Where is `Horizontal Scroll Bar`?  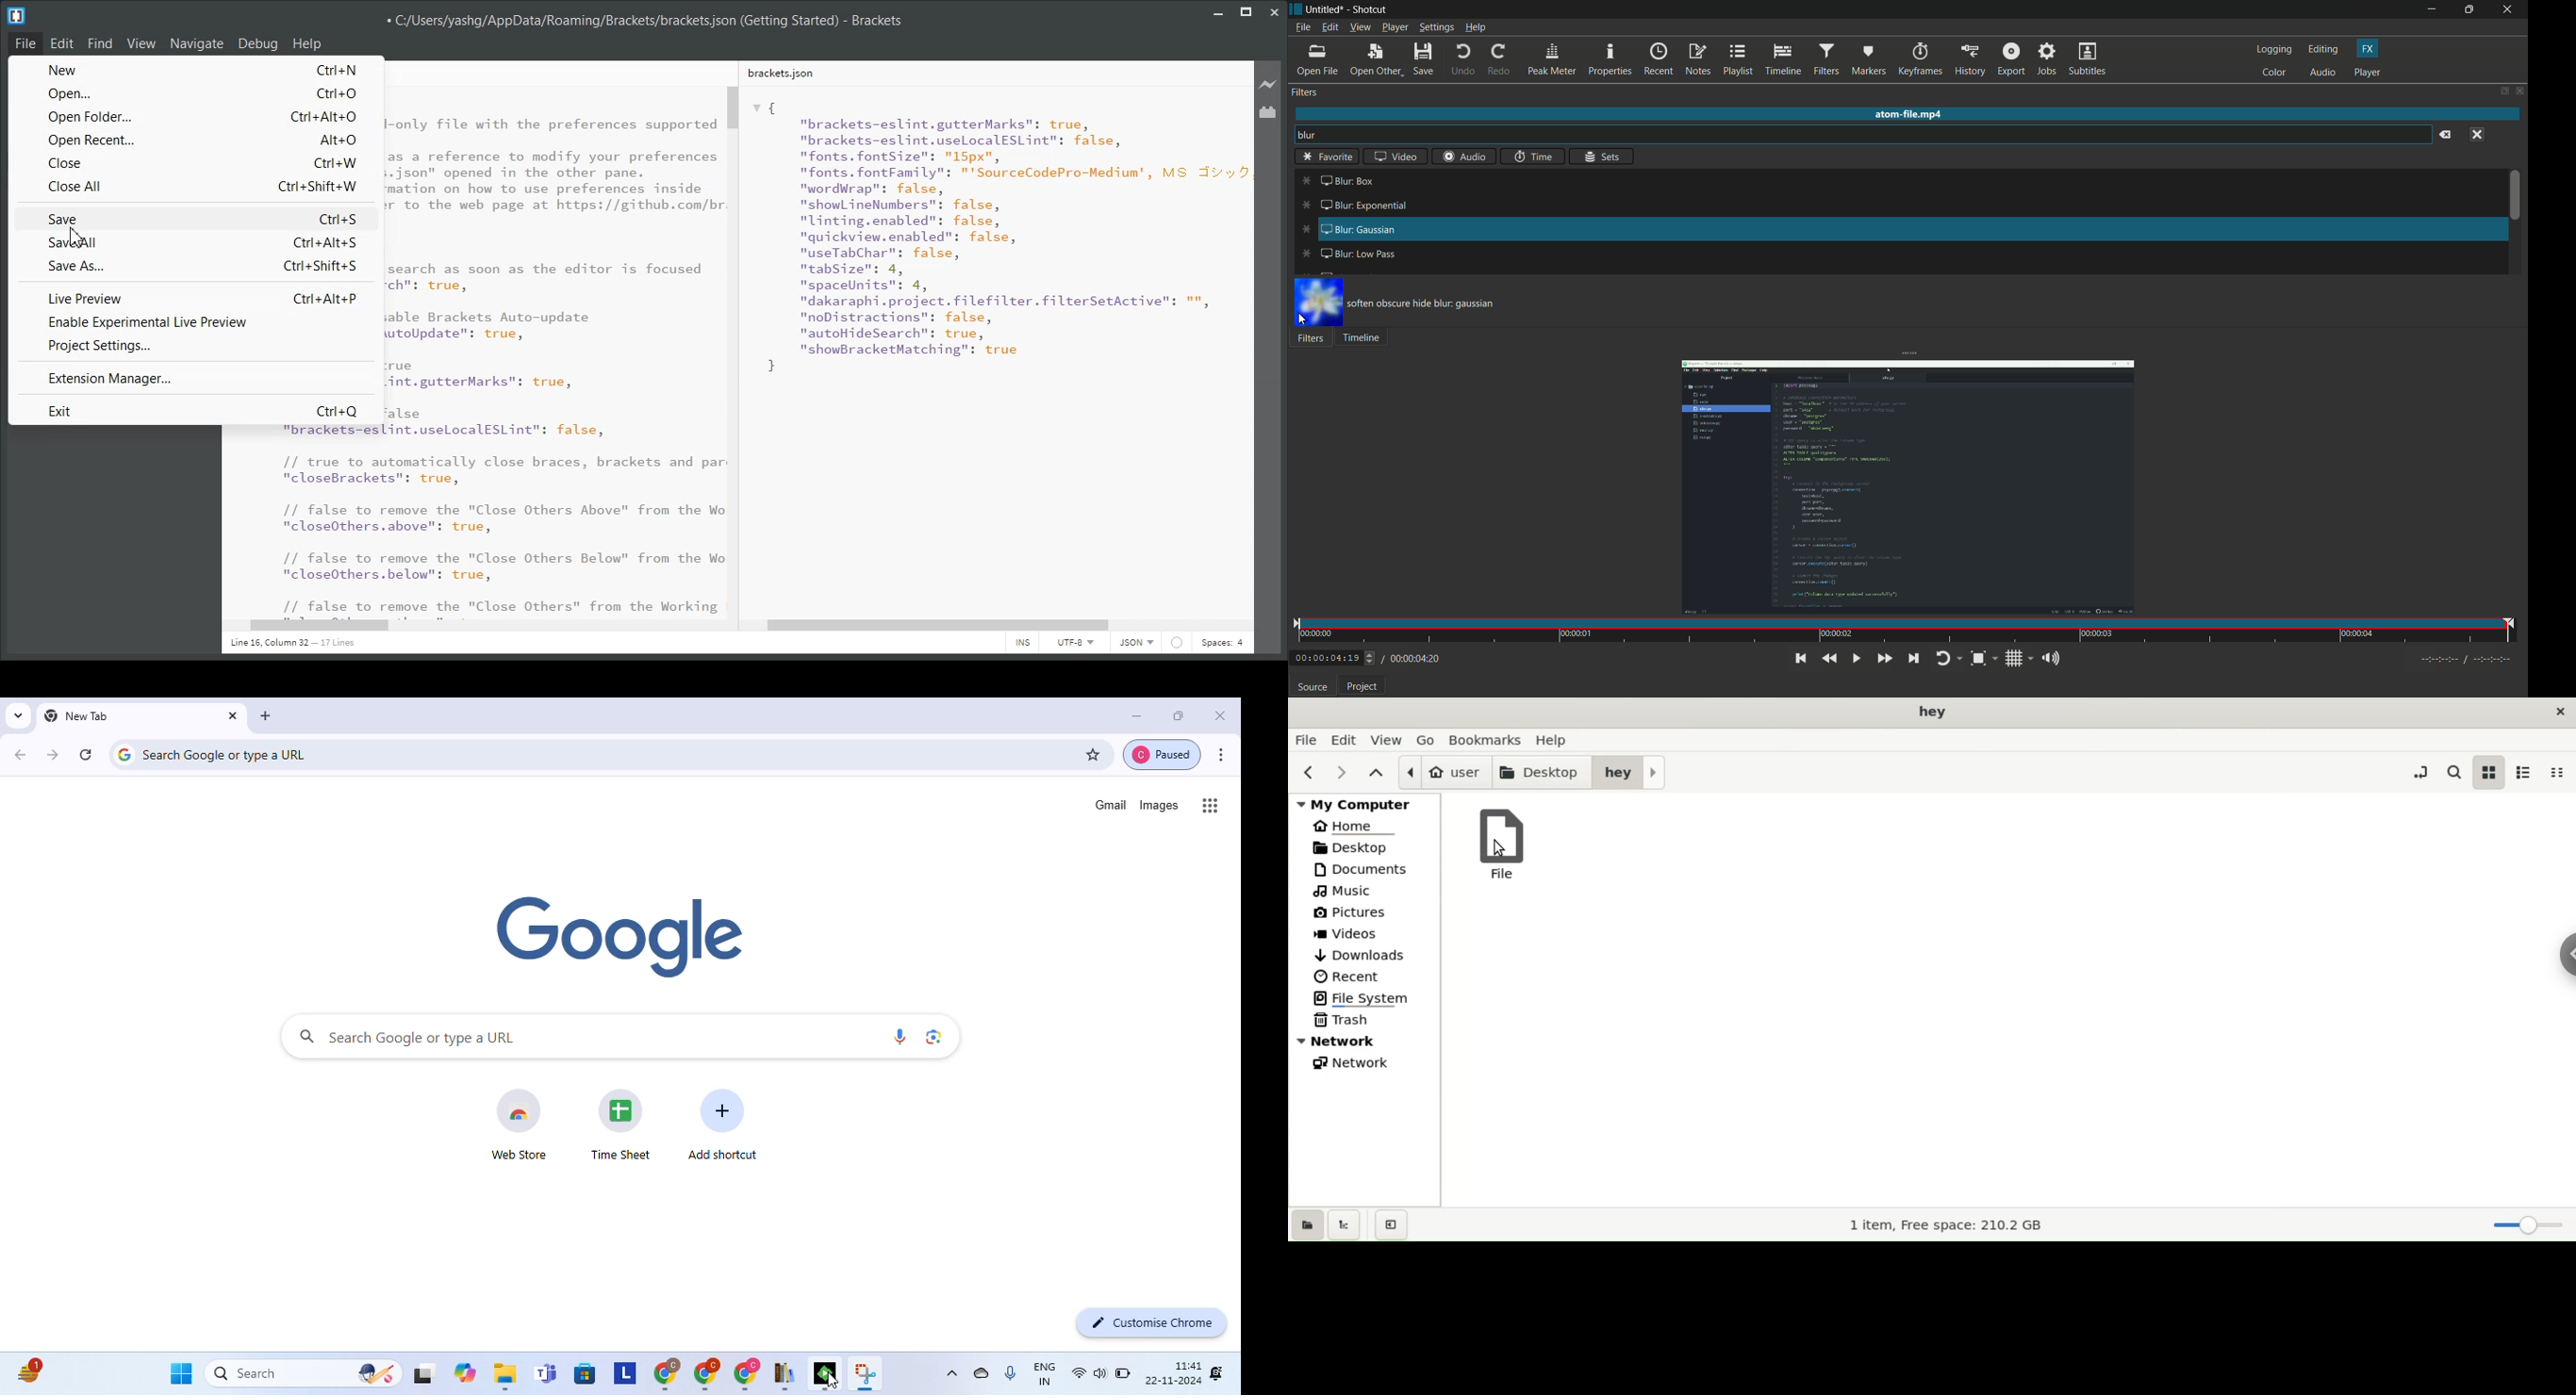 Horizontal Scroll Bar is located at coordinates (474, 627).